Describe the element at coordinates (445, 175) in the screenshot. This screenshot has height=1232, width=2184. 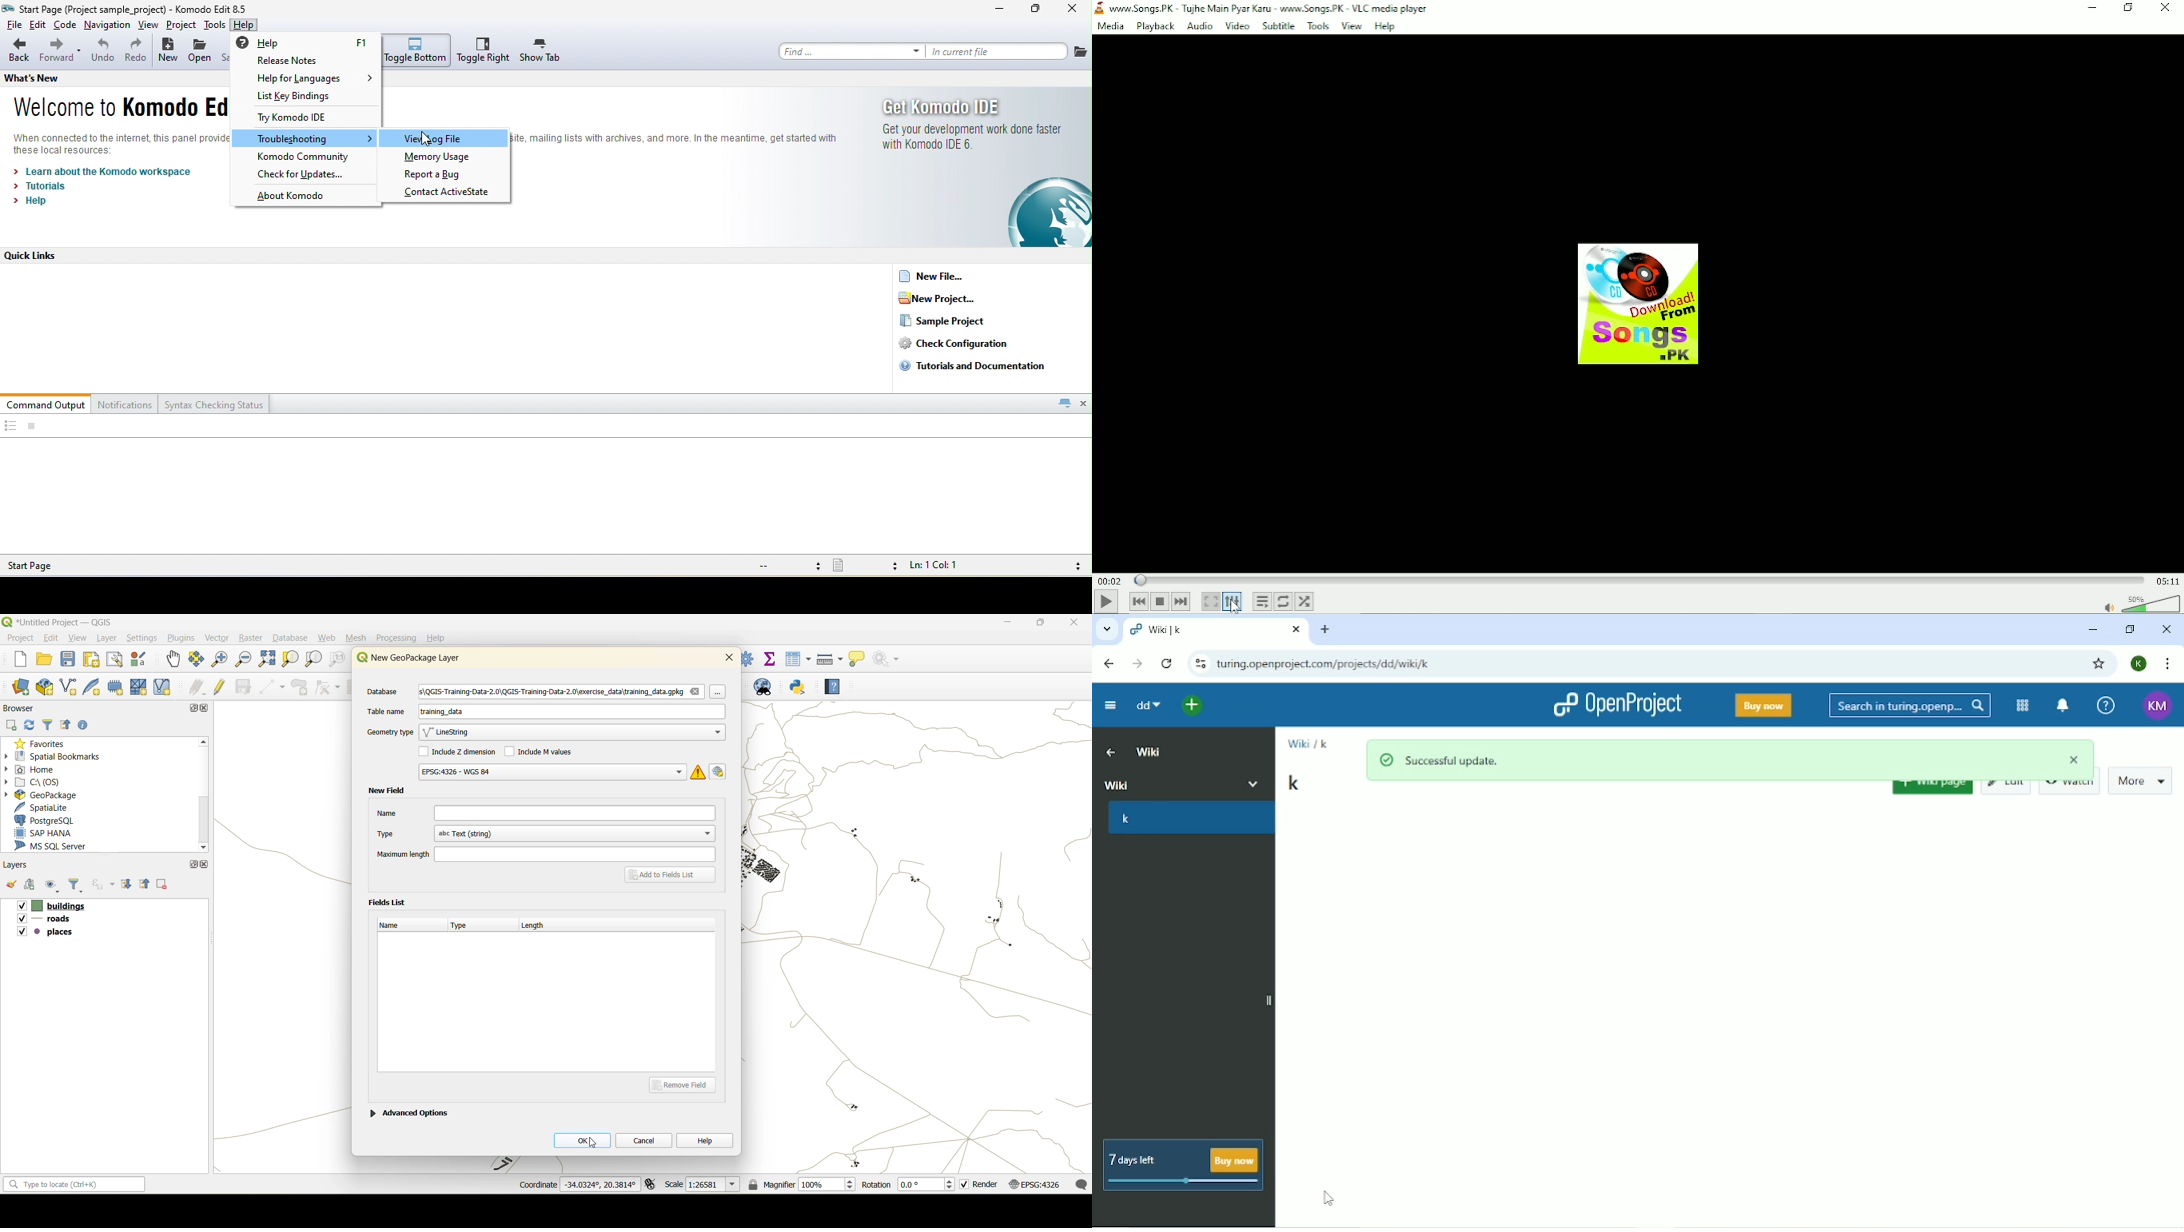
I see `report a bug` at that location.